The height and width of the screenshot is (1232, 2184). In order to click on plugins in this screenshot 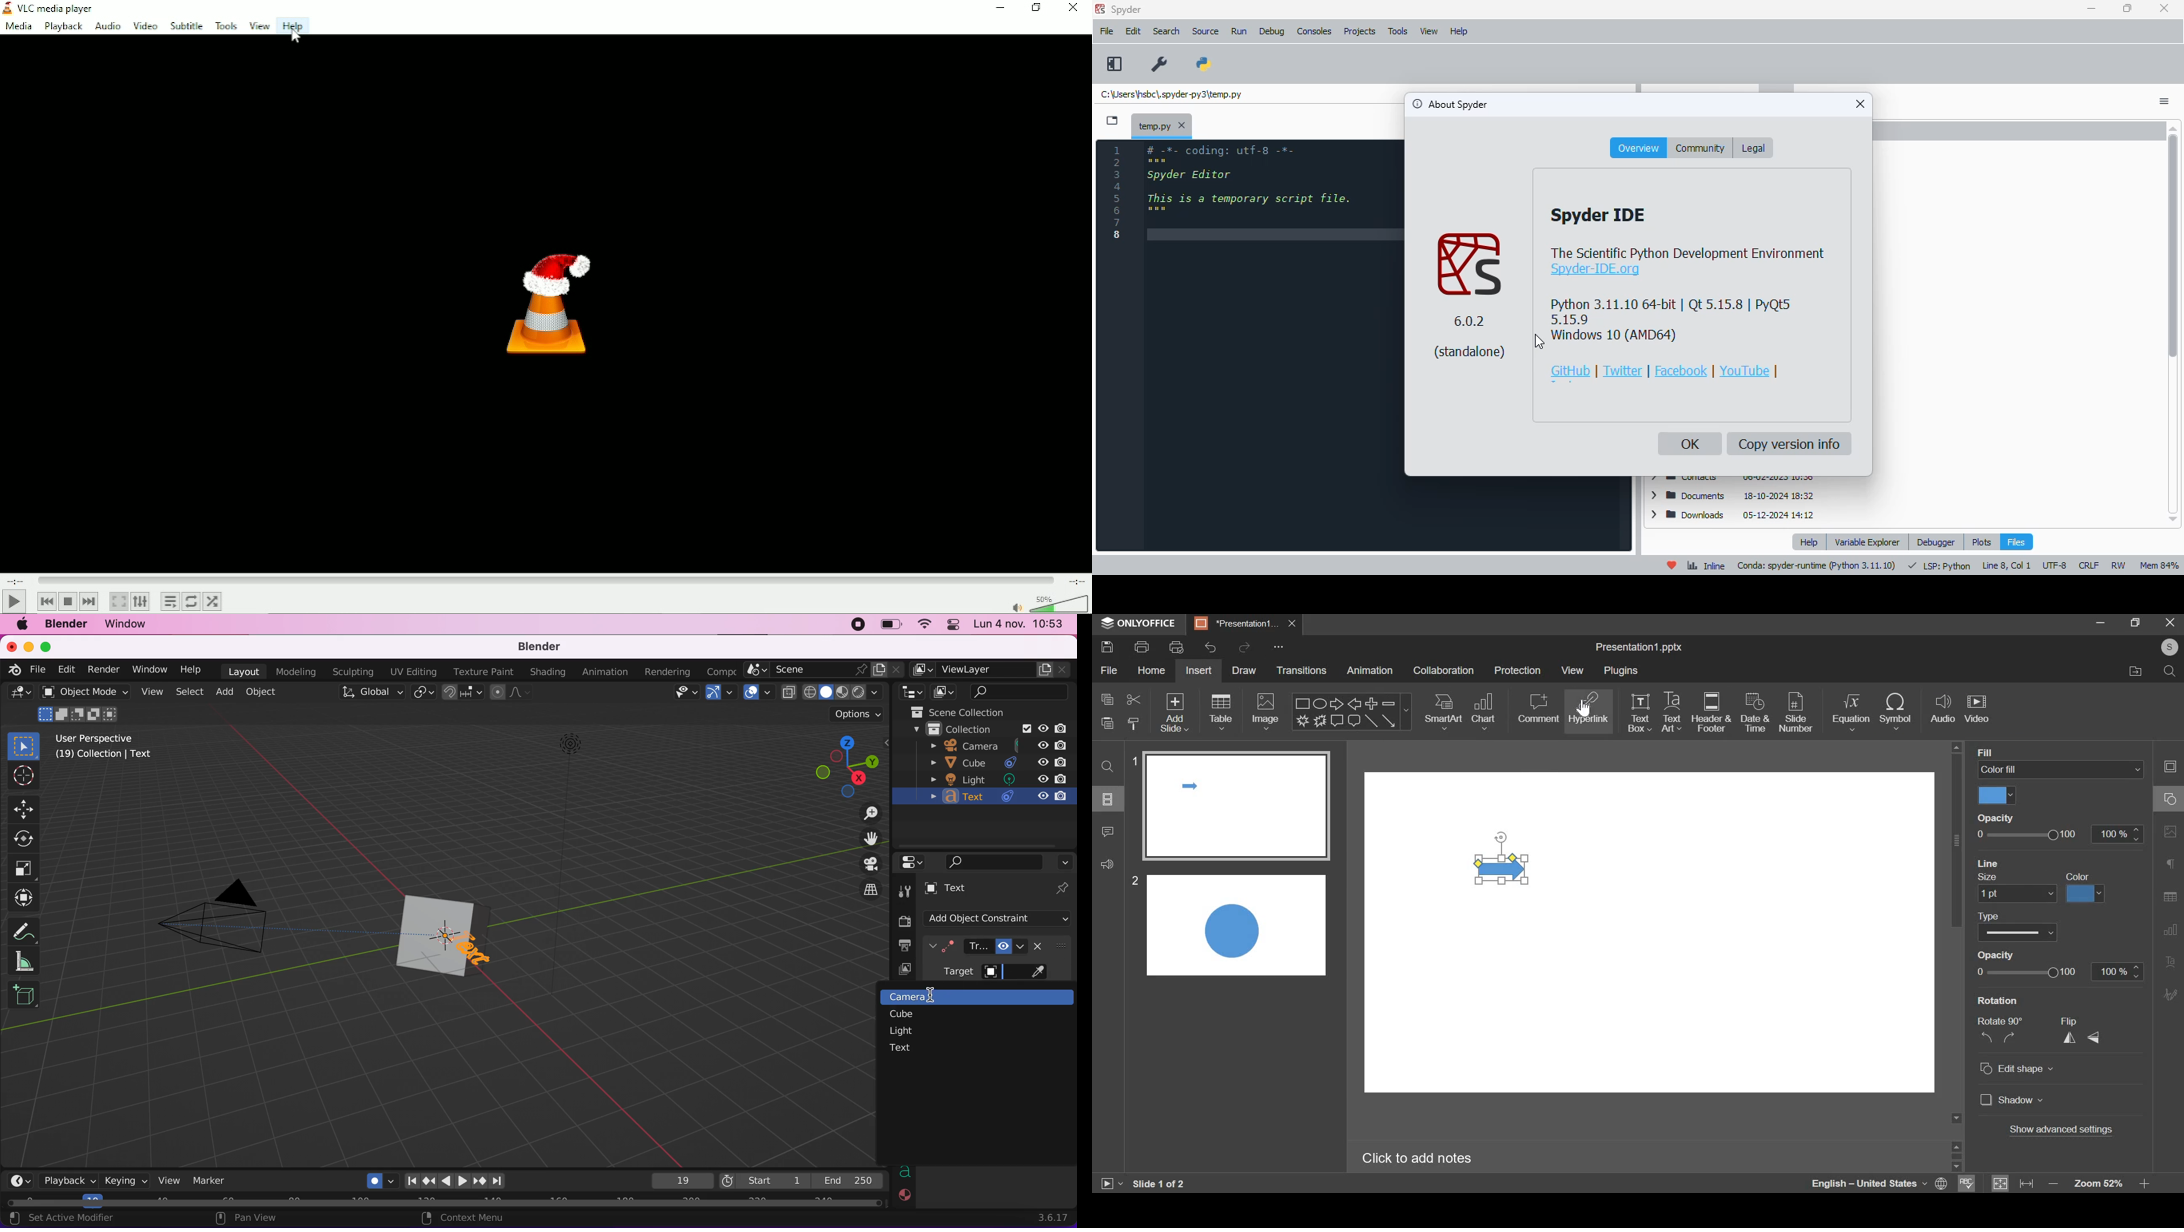, I will do `click(1621, 671)`.